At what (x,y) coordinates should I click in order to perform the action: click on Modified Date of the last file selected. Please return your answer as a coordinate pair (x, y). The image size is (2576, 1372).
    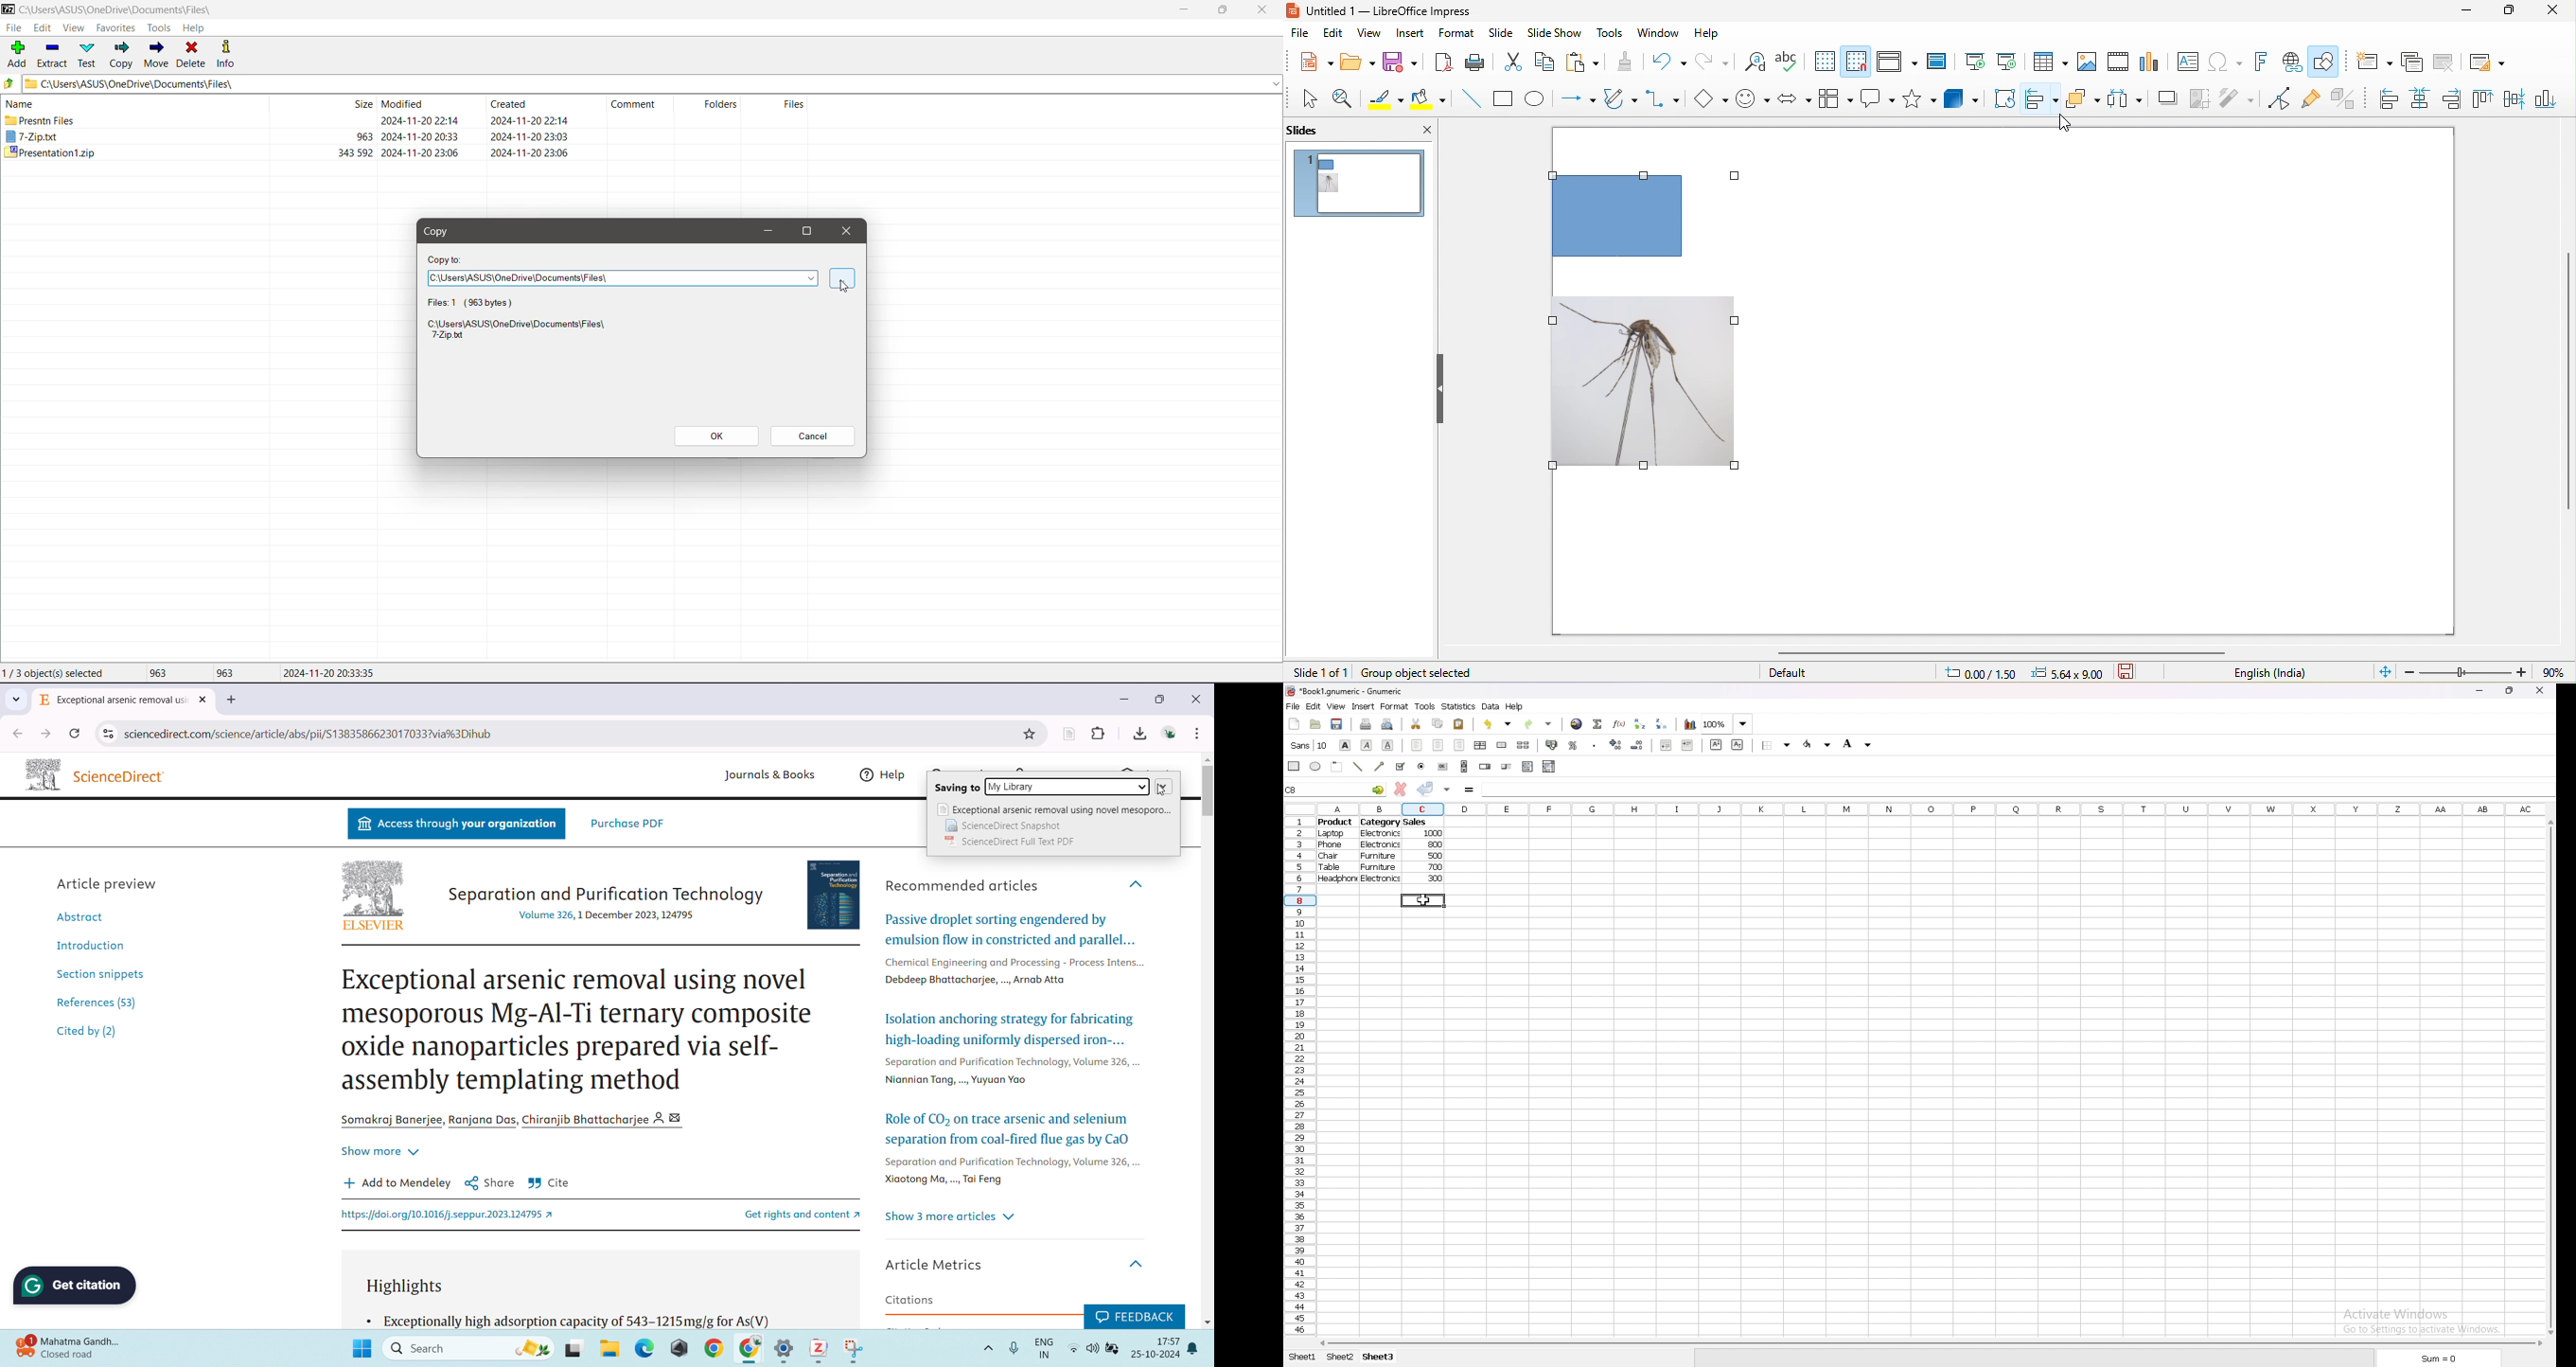
    Looking at the image, I should click on (329, 673).